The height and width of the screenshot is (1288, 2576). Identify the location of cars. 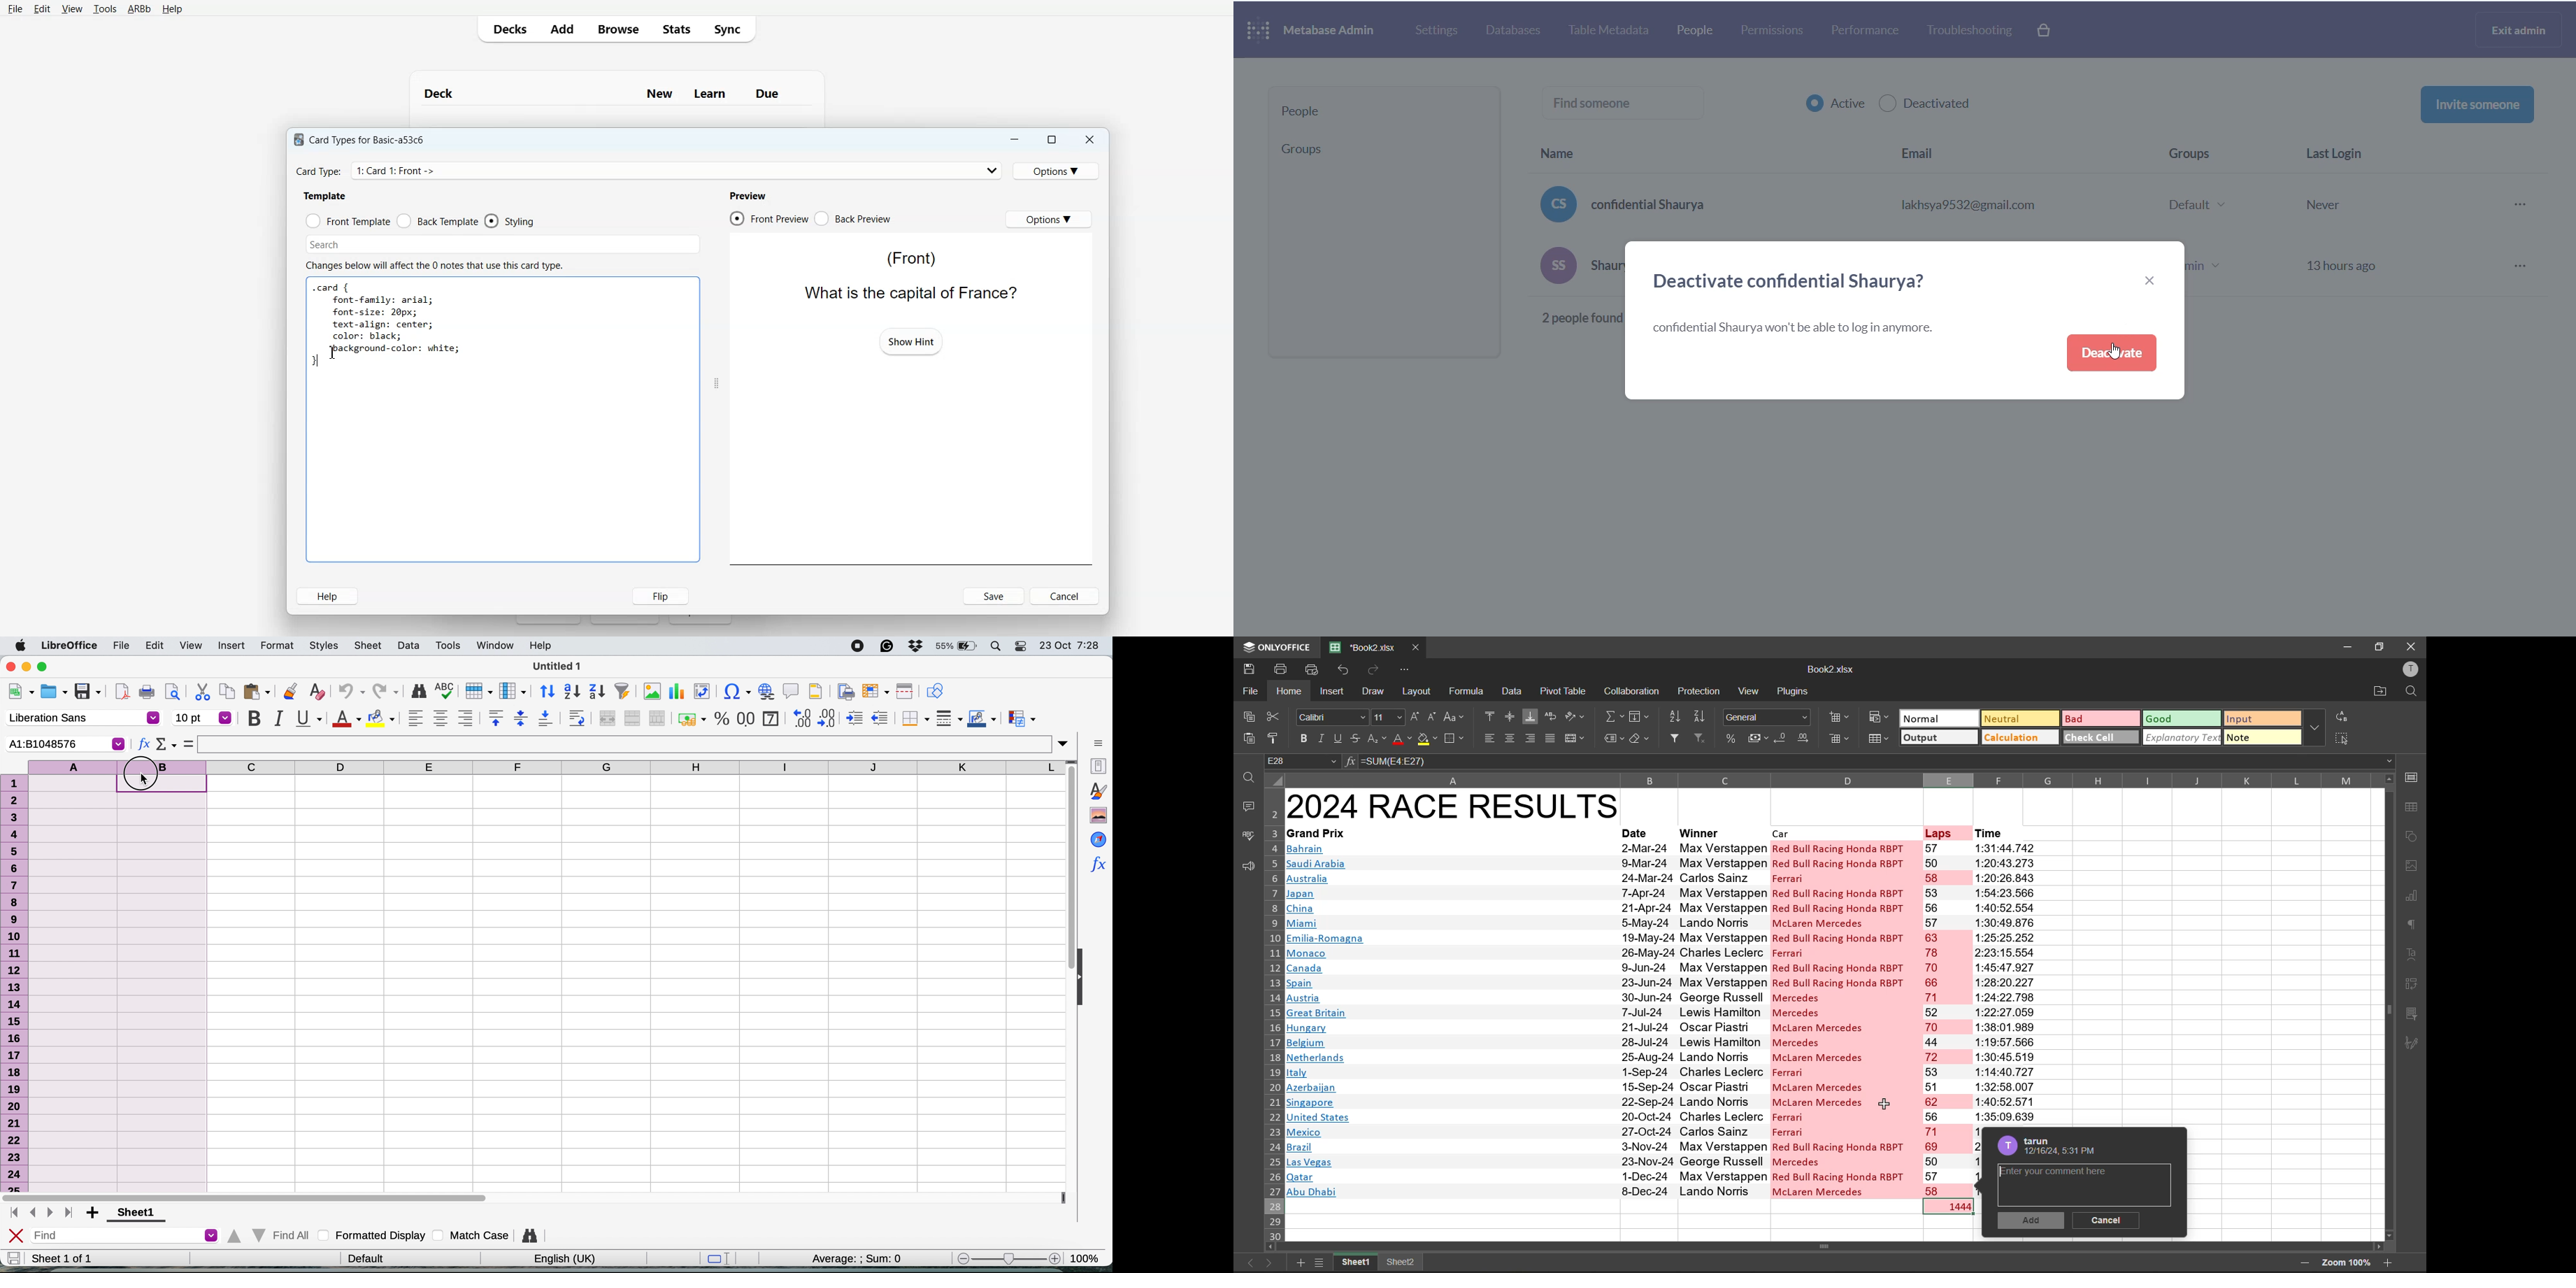
(1841, 1019).